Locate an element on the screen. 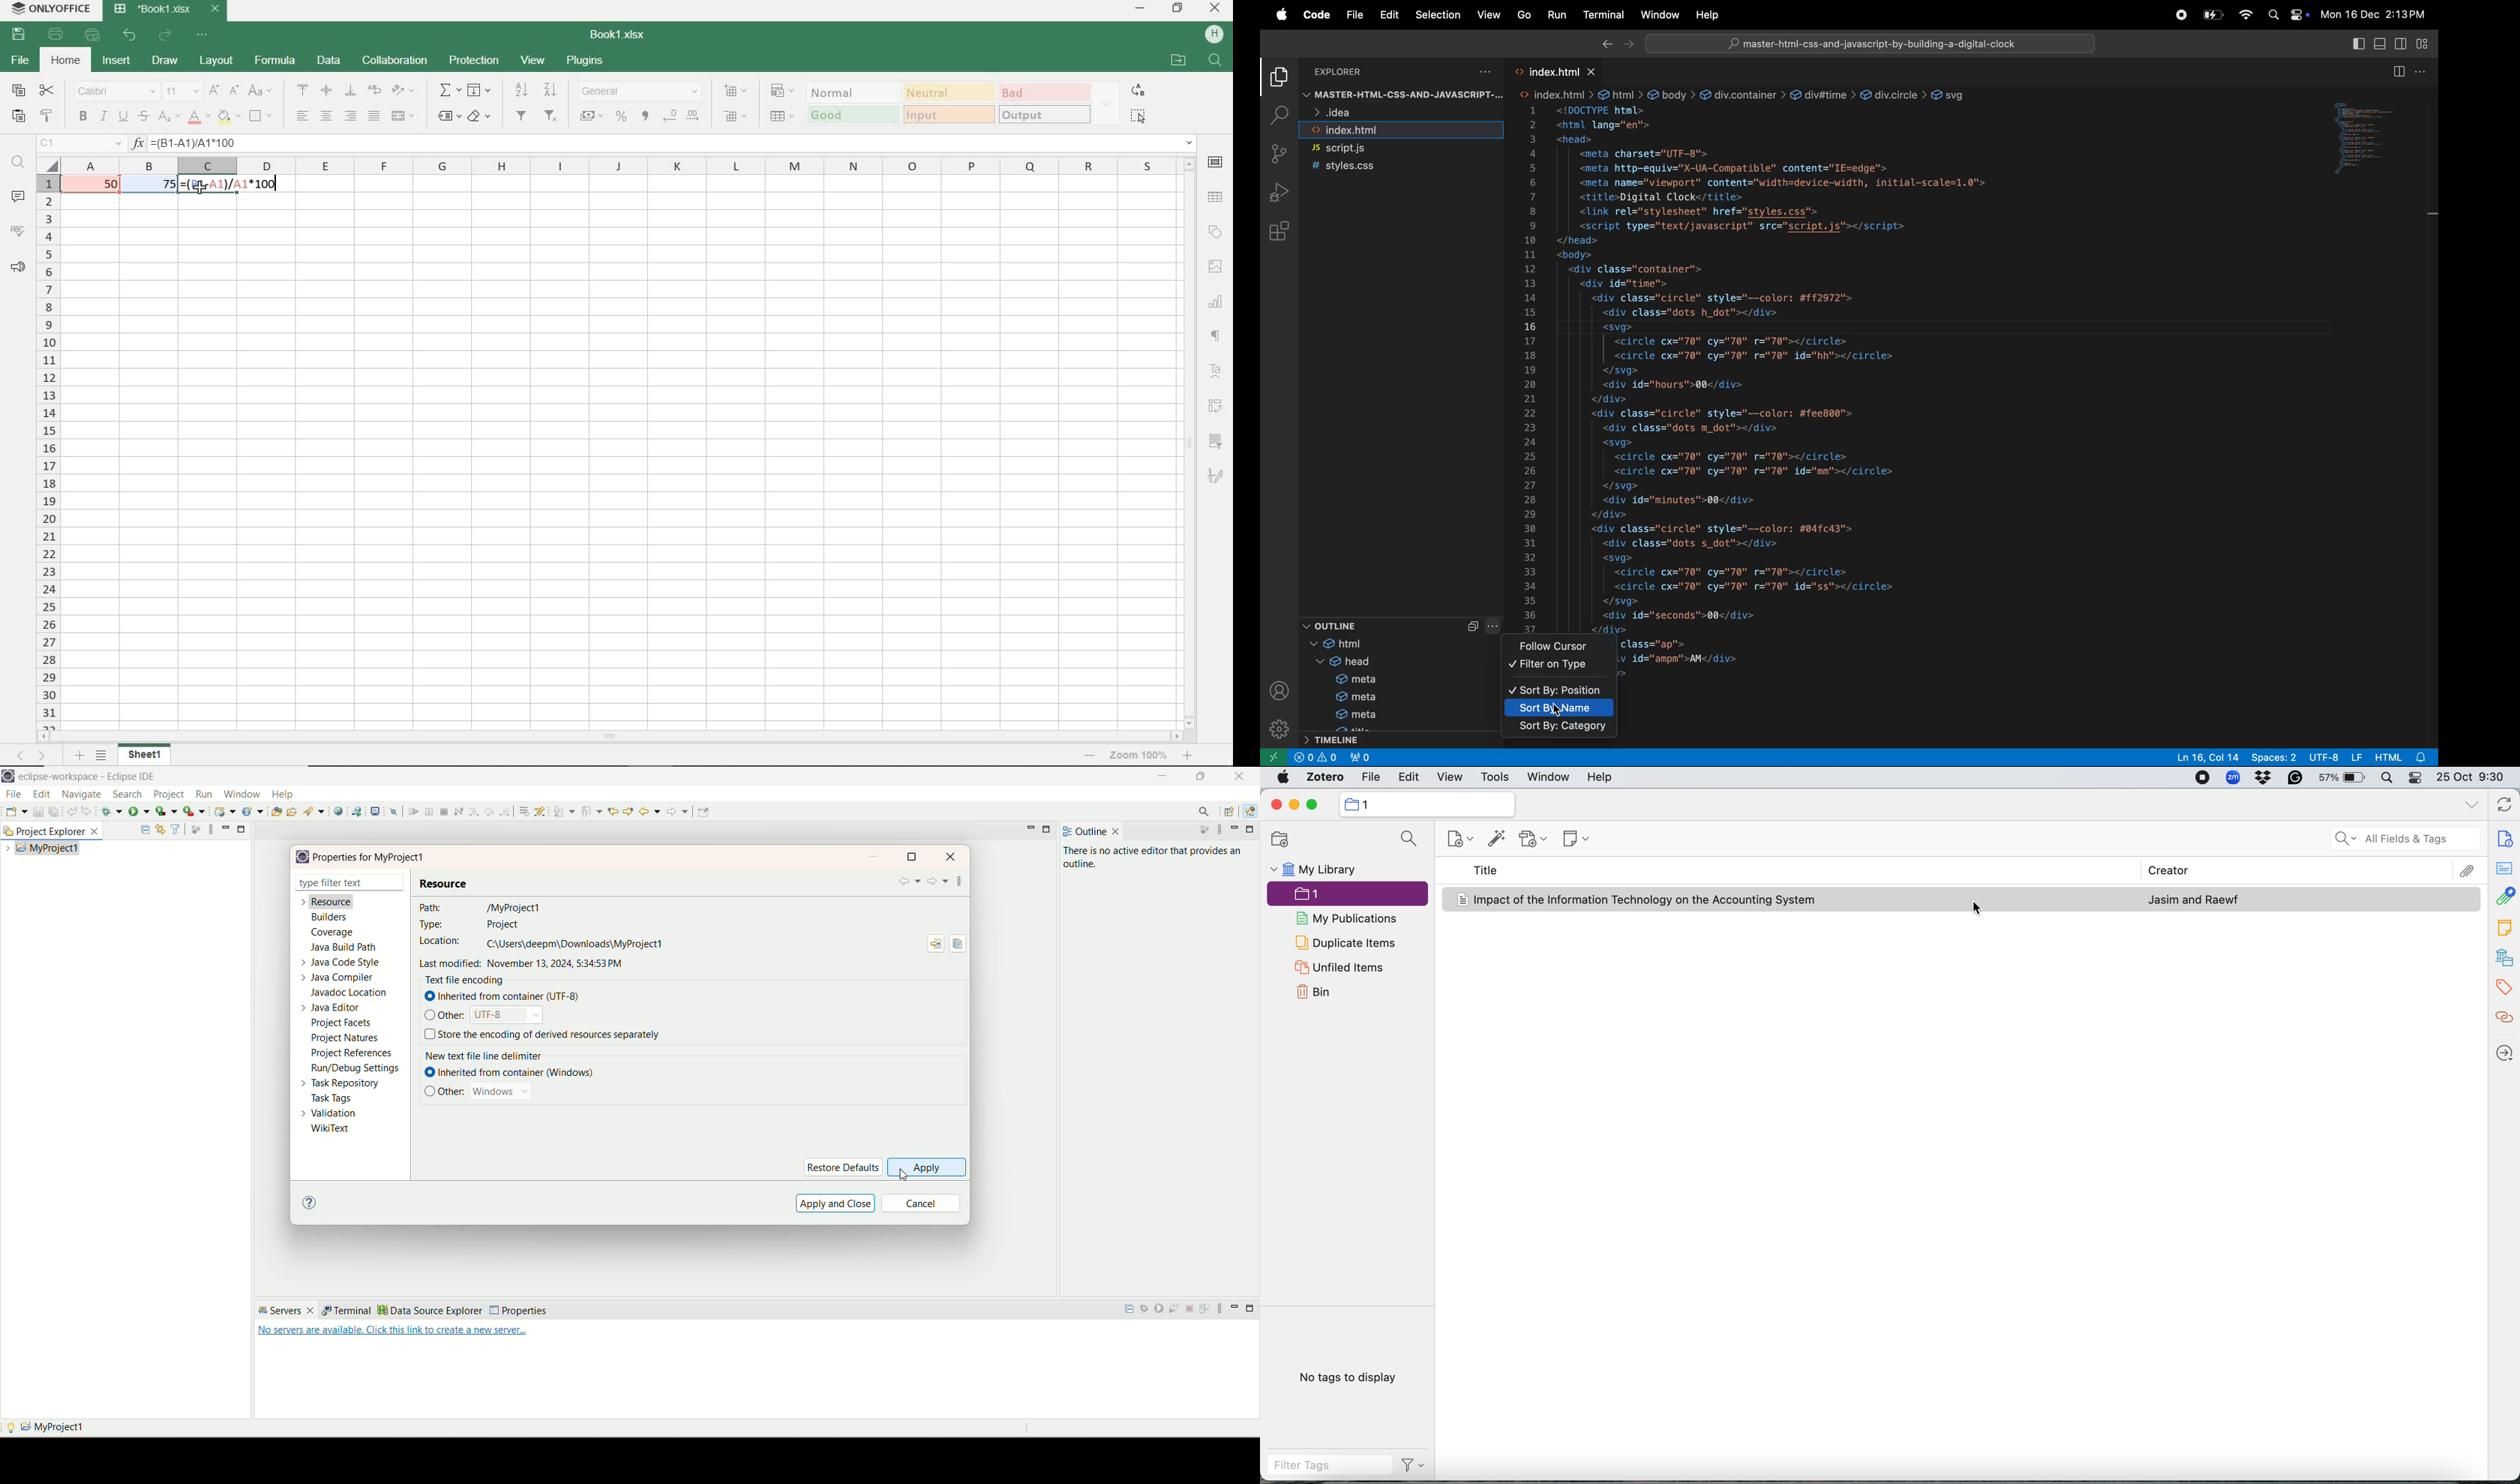  search is located at coordinates (2274, 15).